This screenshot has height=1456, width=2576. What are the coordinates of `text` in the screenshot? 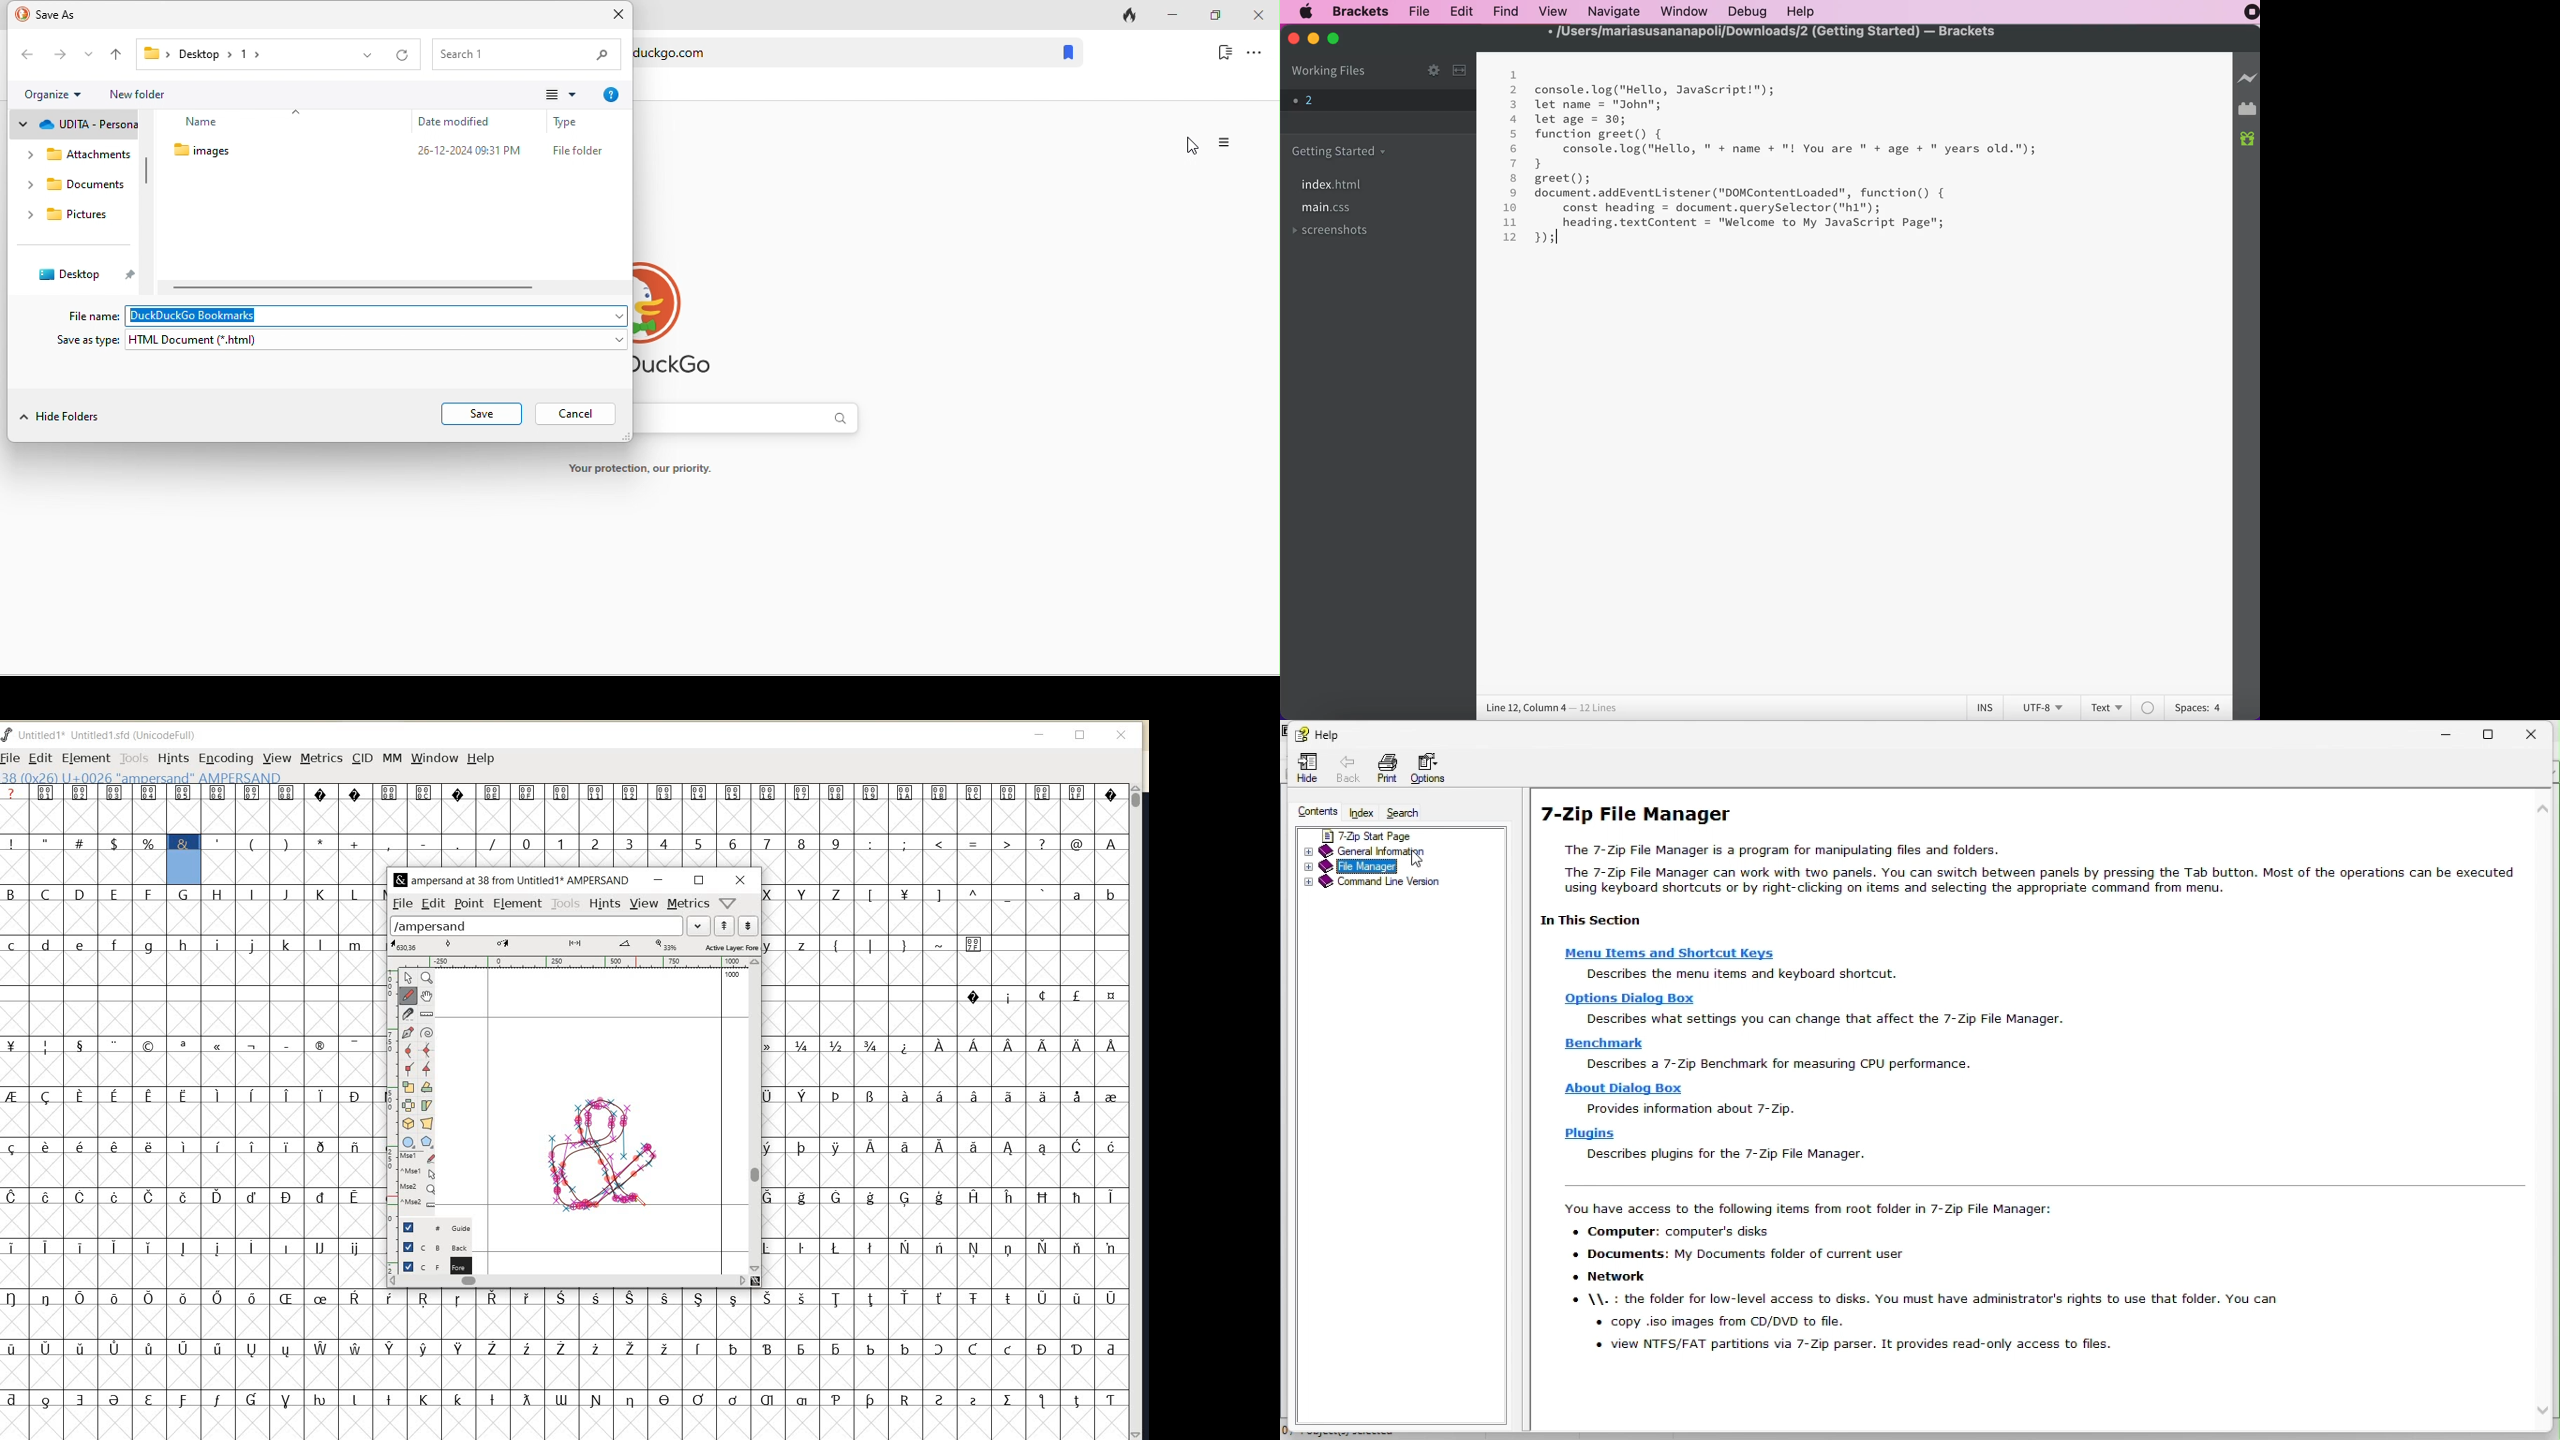 It's located at (2107, 706).